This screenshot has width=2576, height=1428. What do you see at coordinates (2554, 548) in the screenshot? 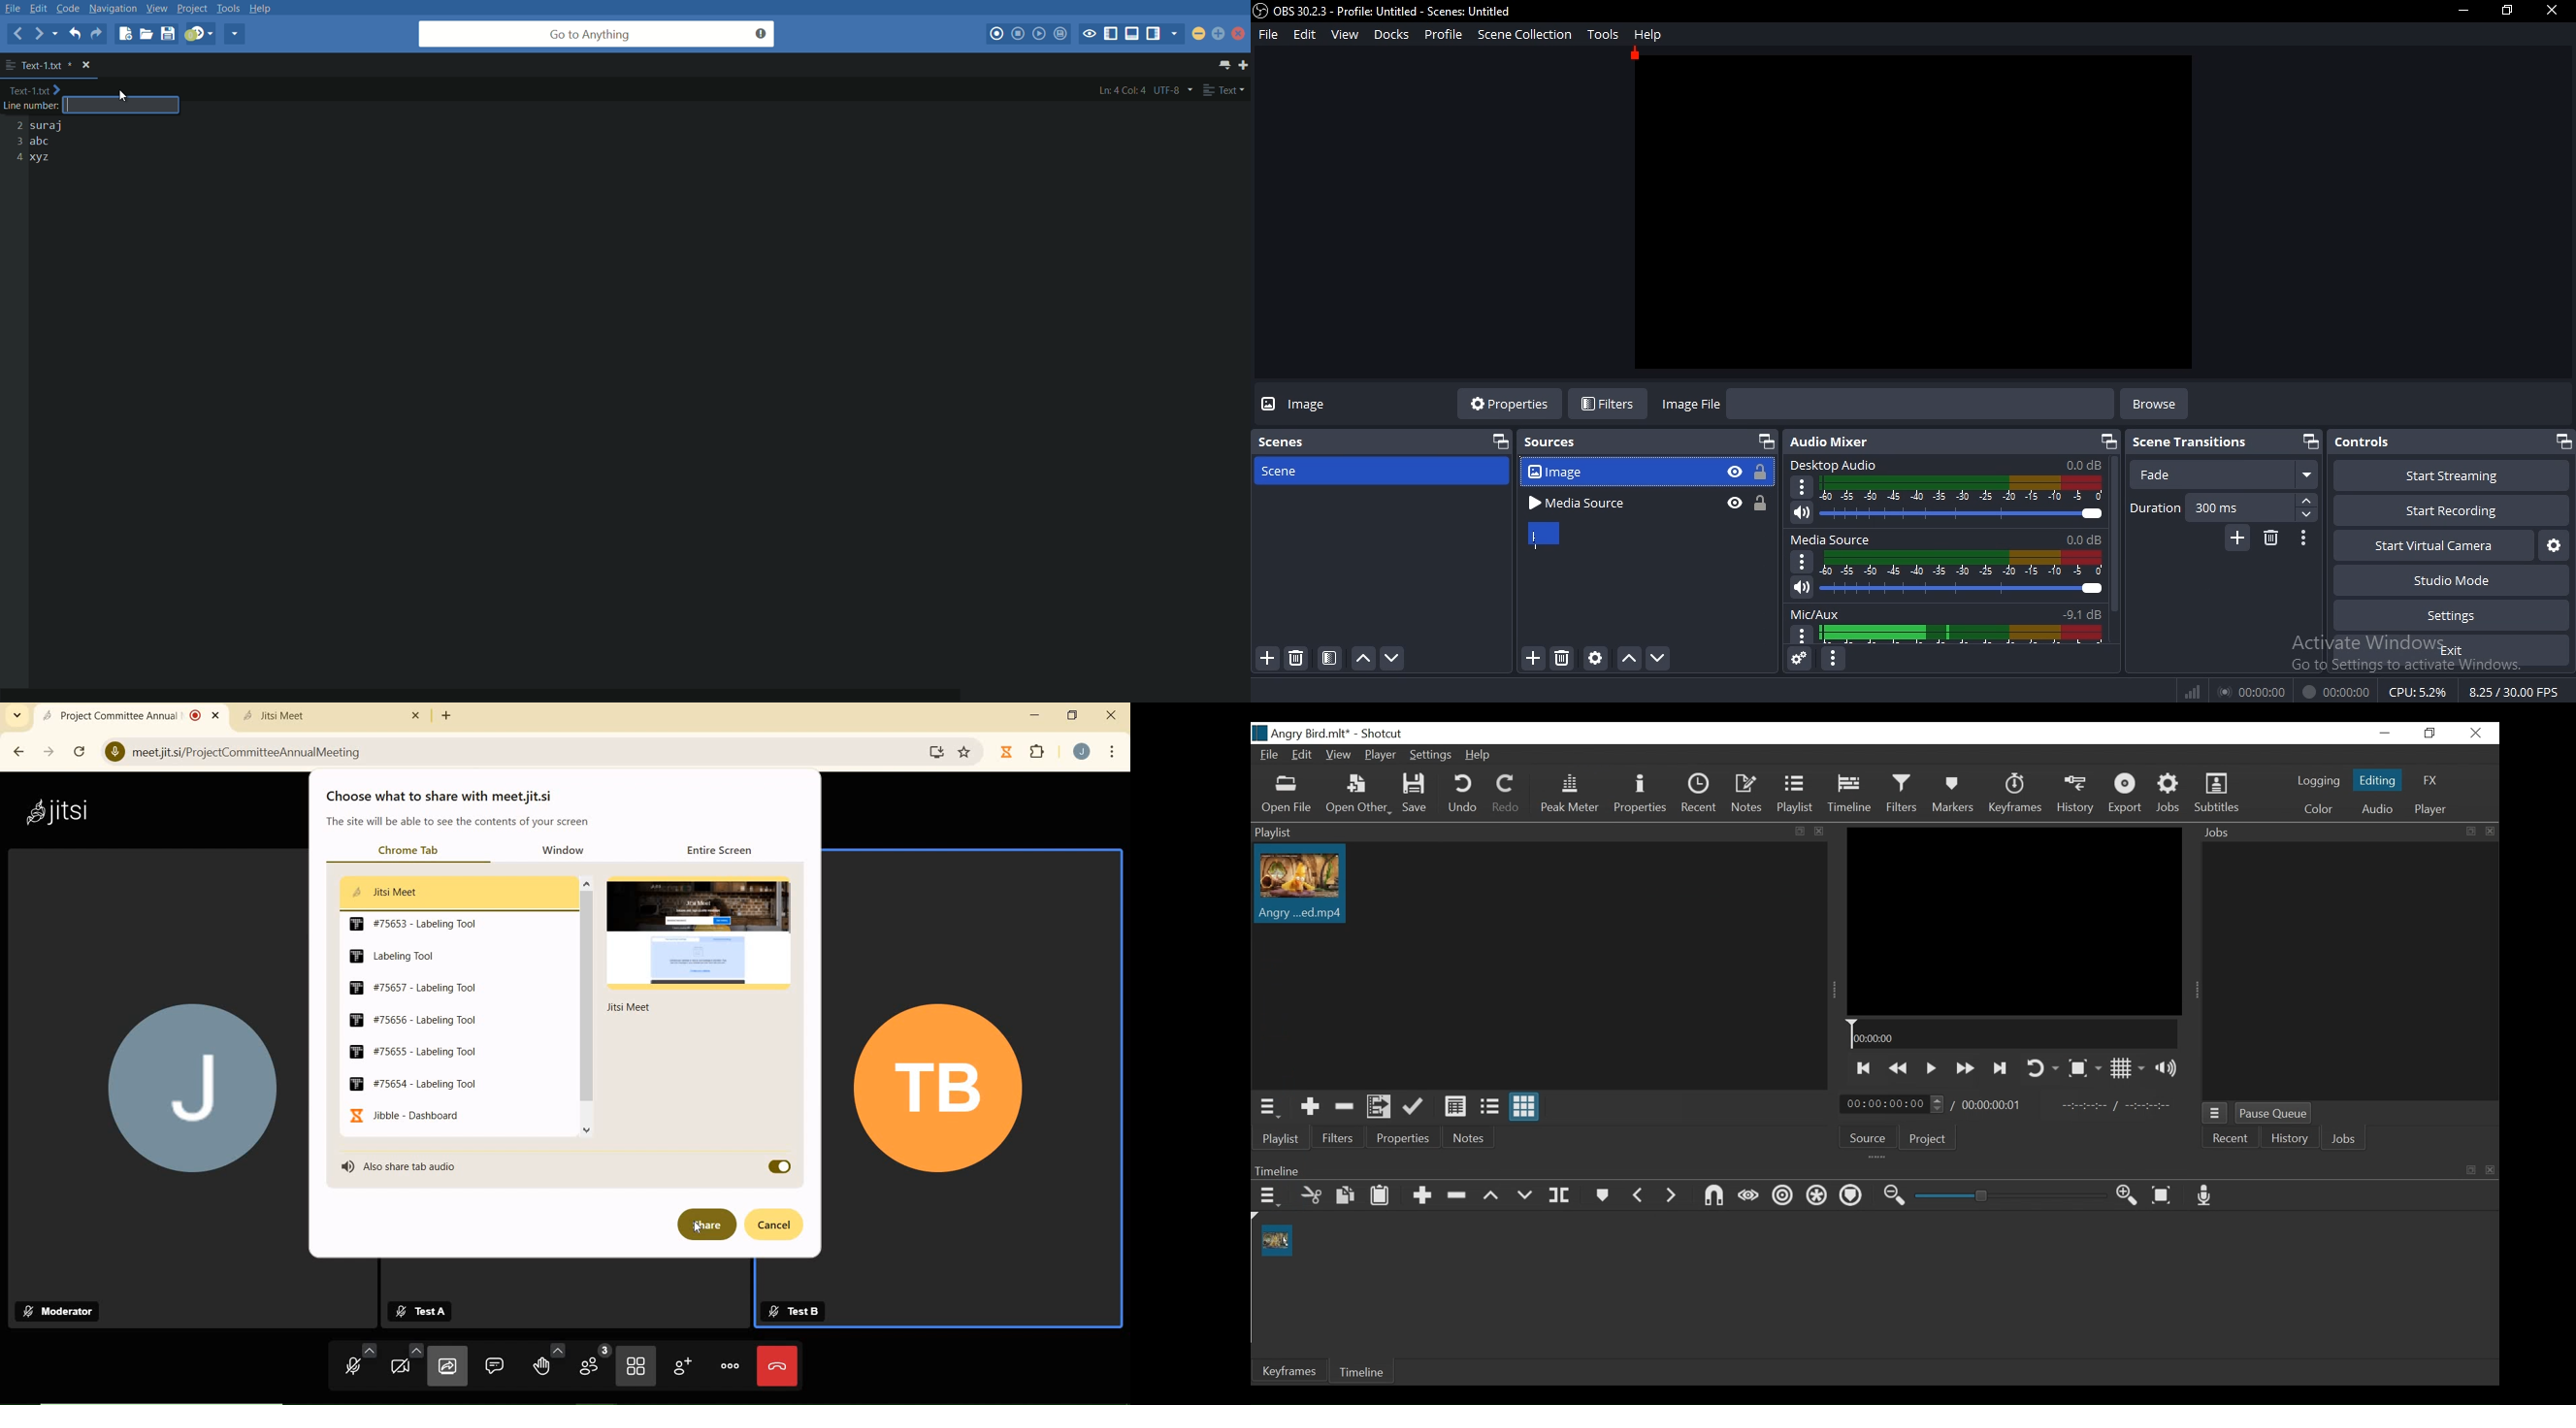
I see `virtual camera settings` at bounding box center [2554, 548].